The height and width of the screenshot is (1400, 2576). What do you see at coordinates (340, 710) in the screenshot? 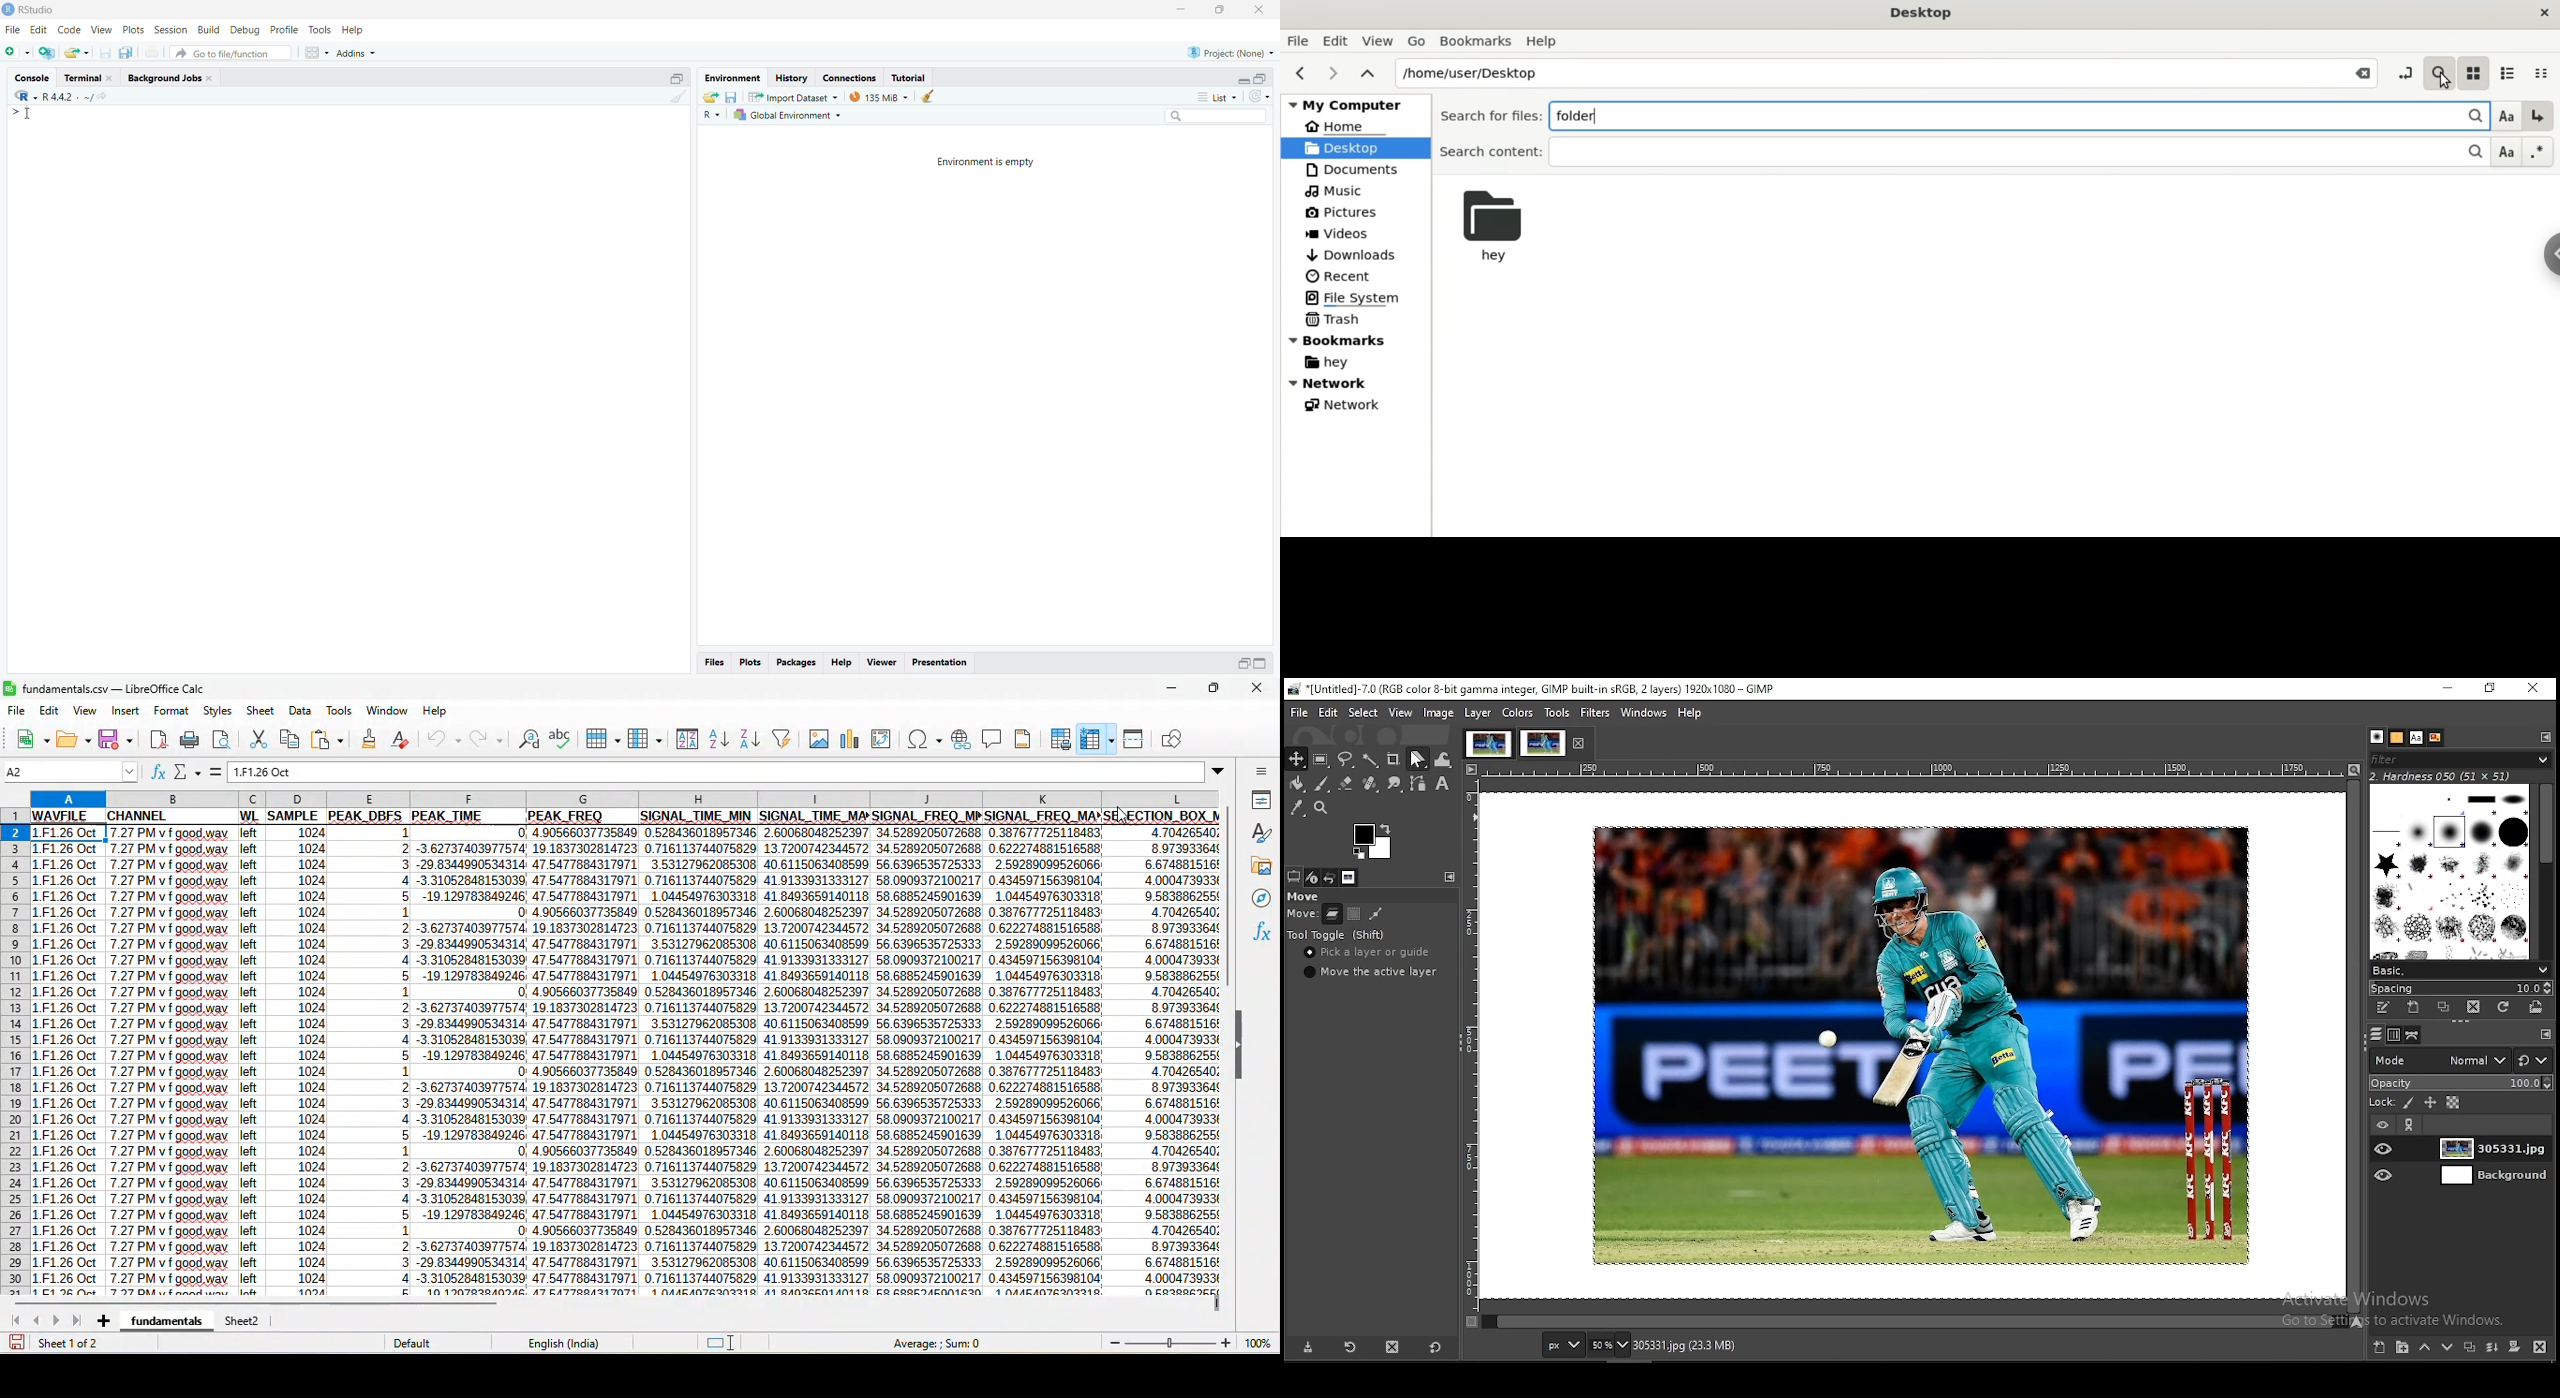
I see `tools` at bounding box center [340, 710].